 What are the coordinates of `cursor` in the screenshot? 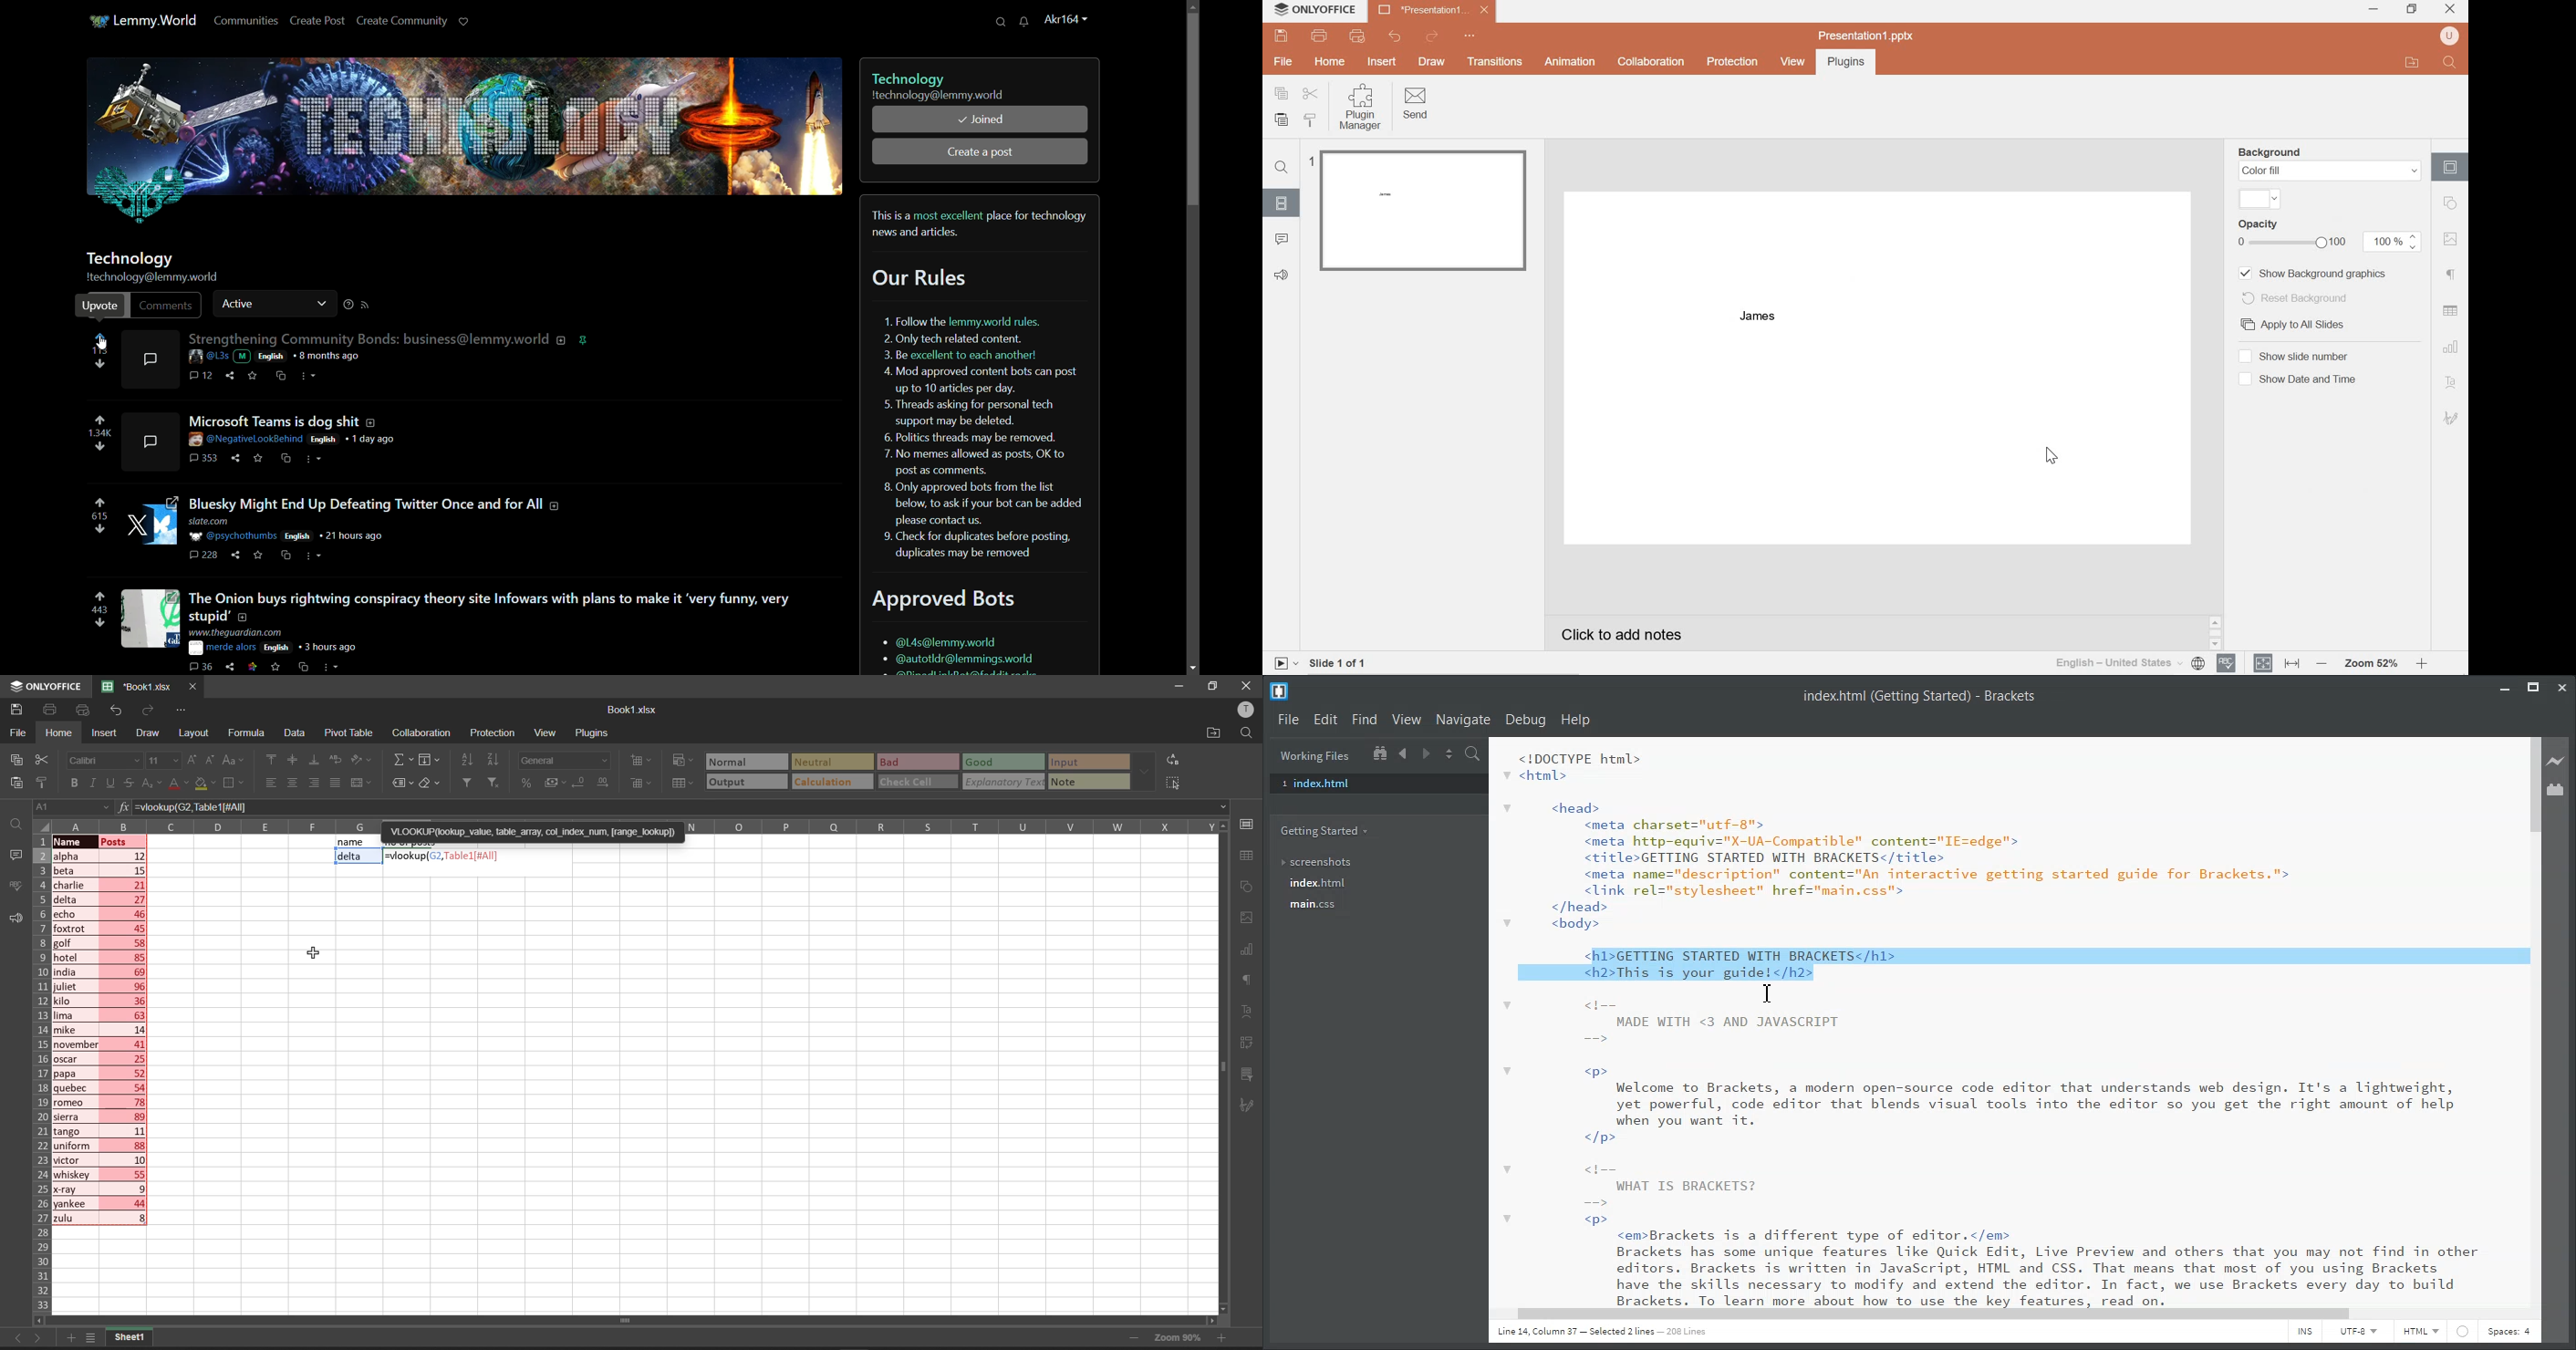 It's located at (2053, 458).